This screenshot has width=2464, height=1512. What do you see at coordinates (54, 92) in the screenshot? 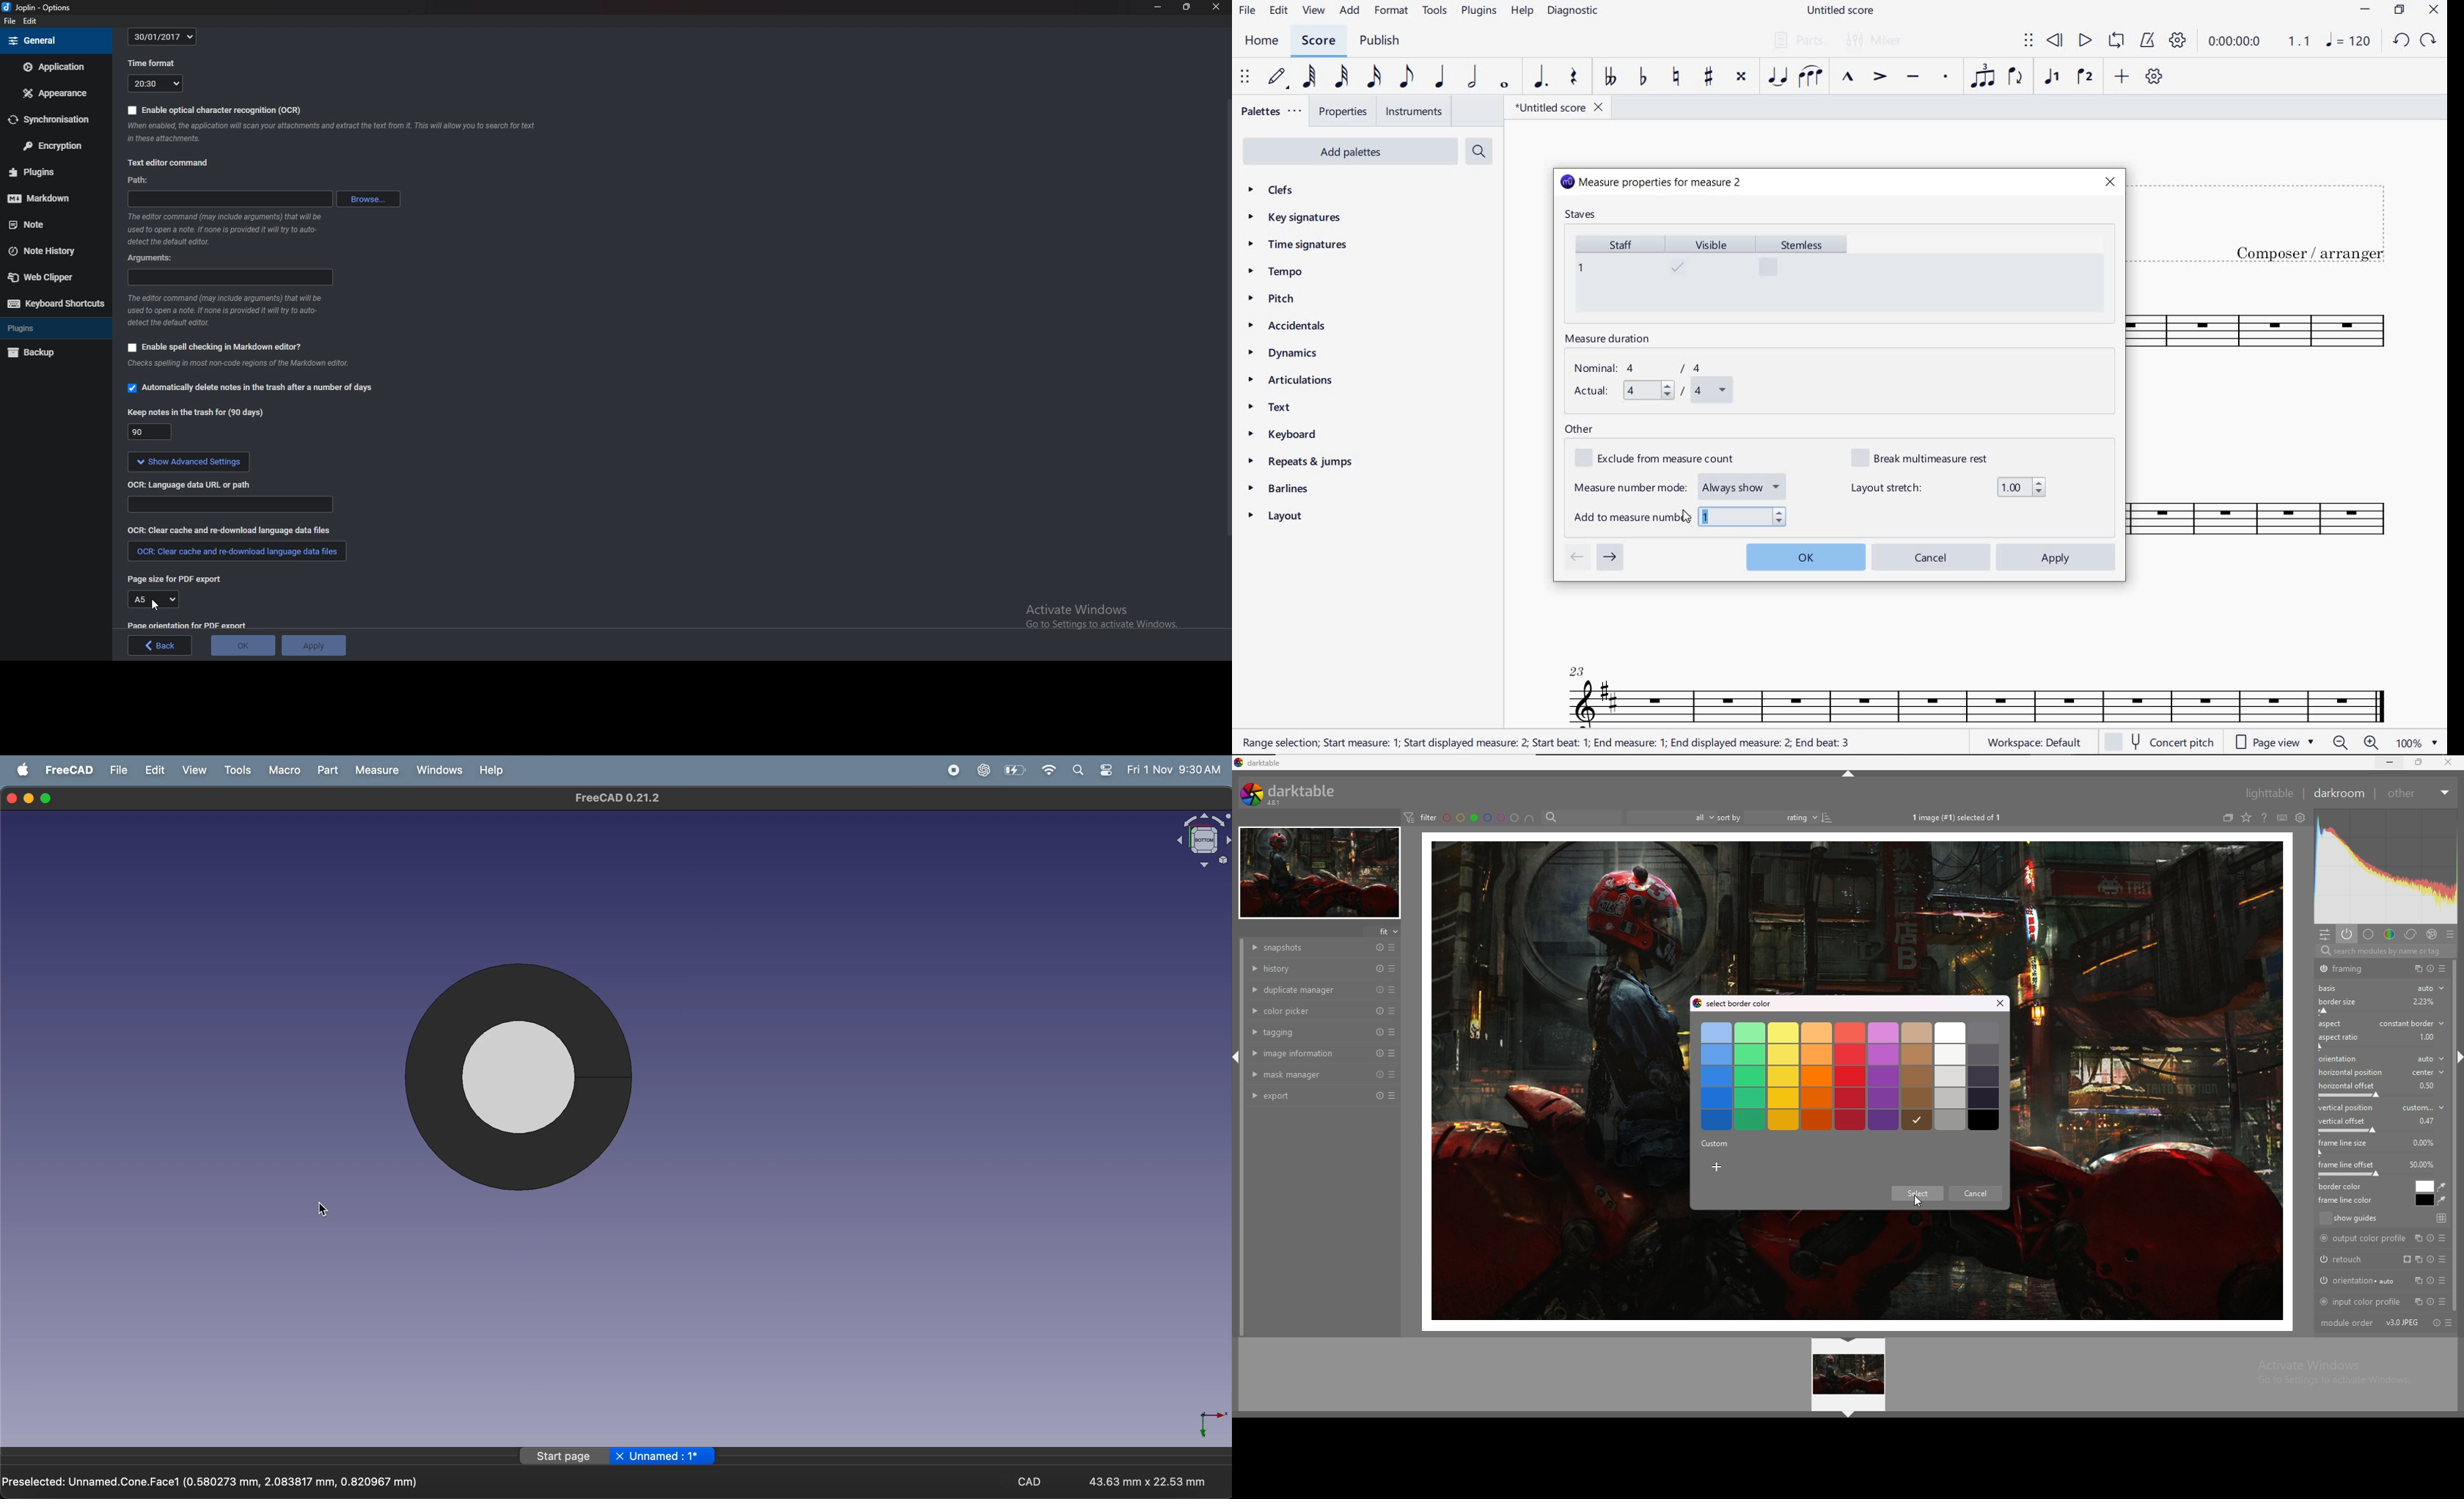
I see `Appearance` at bounding box center [54, 92].